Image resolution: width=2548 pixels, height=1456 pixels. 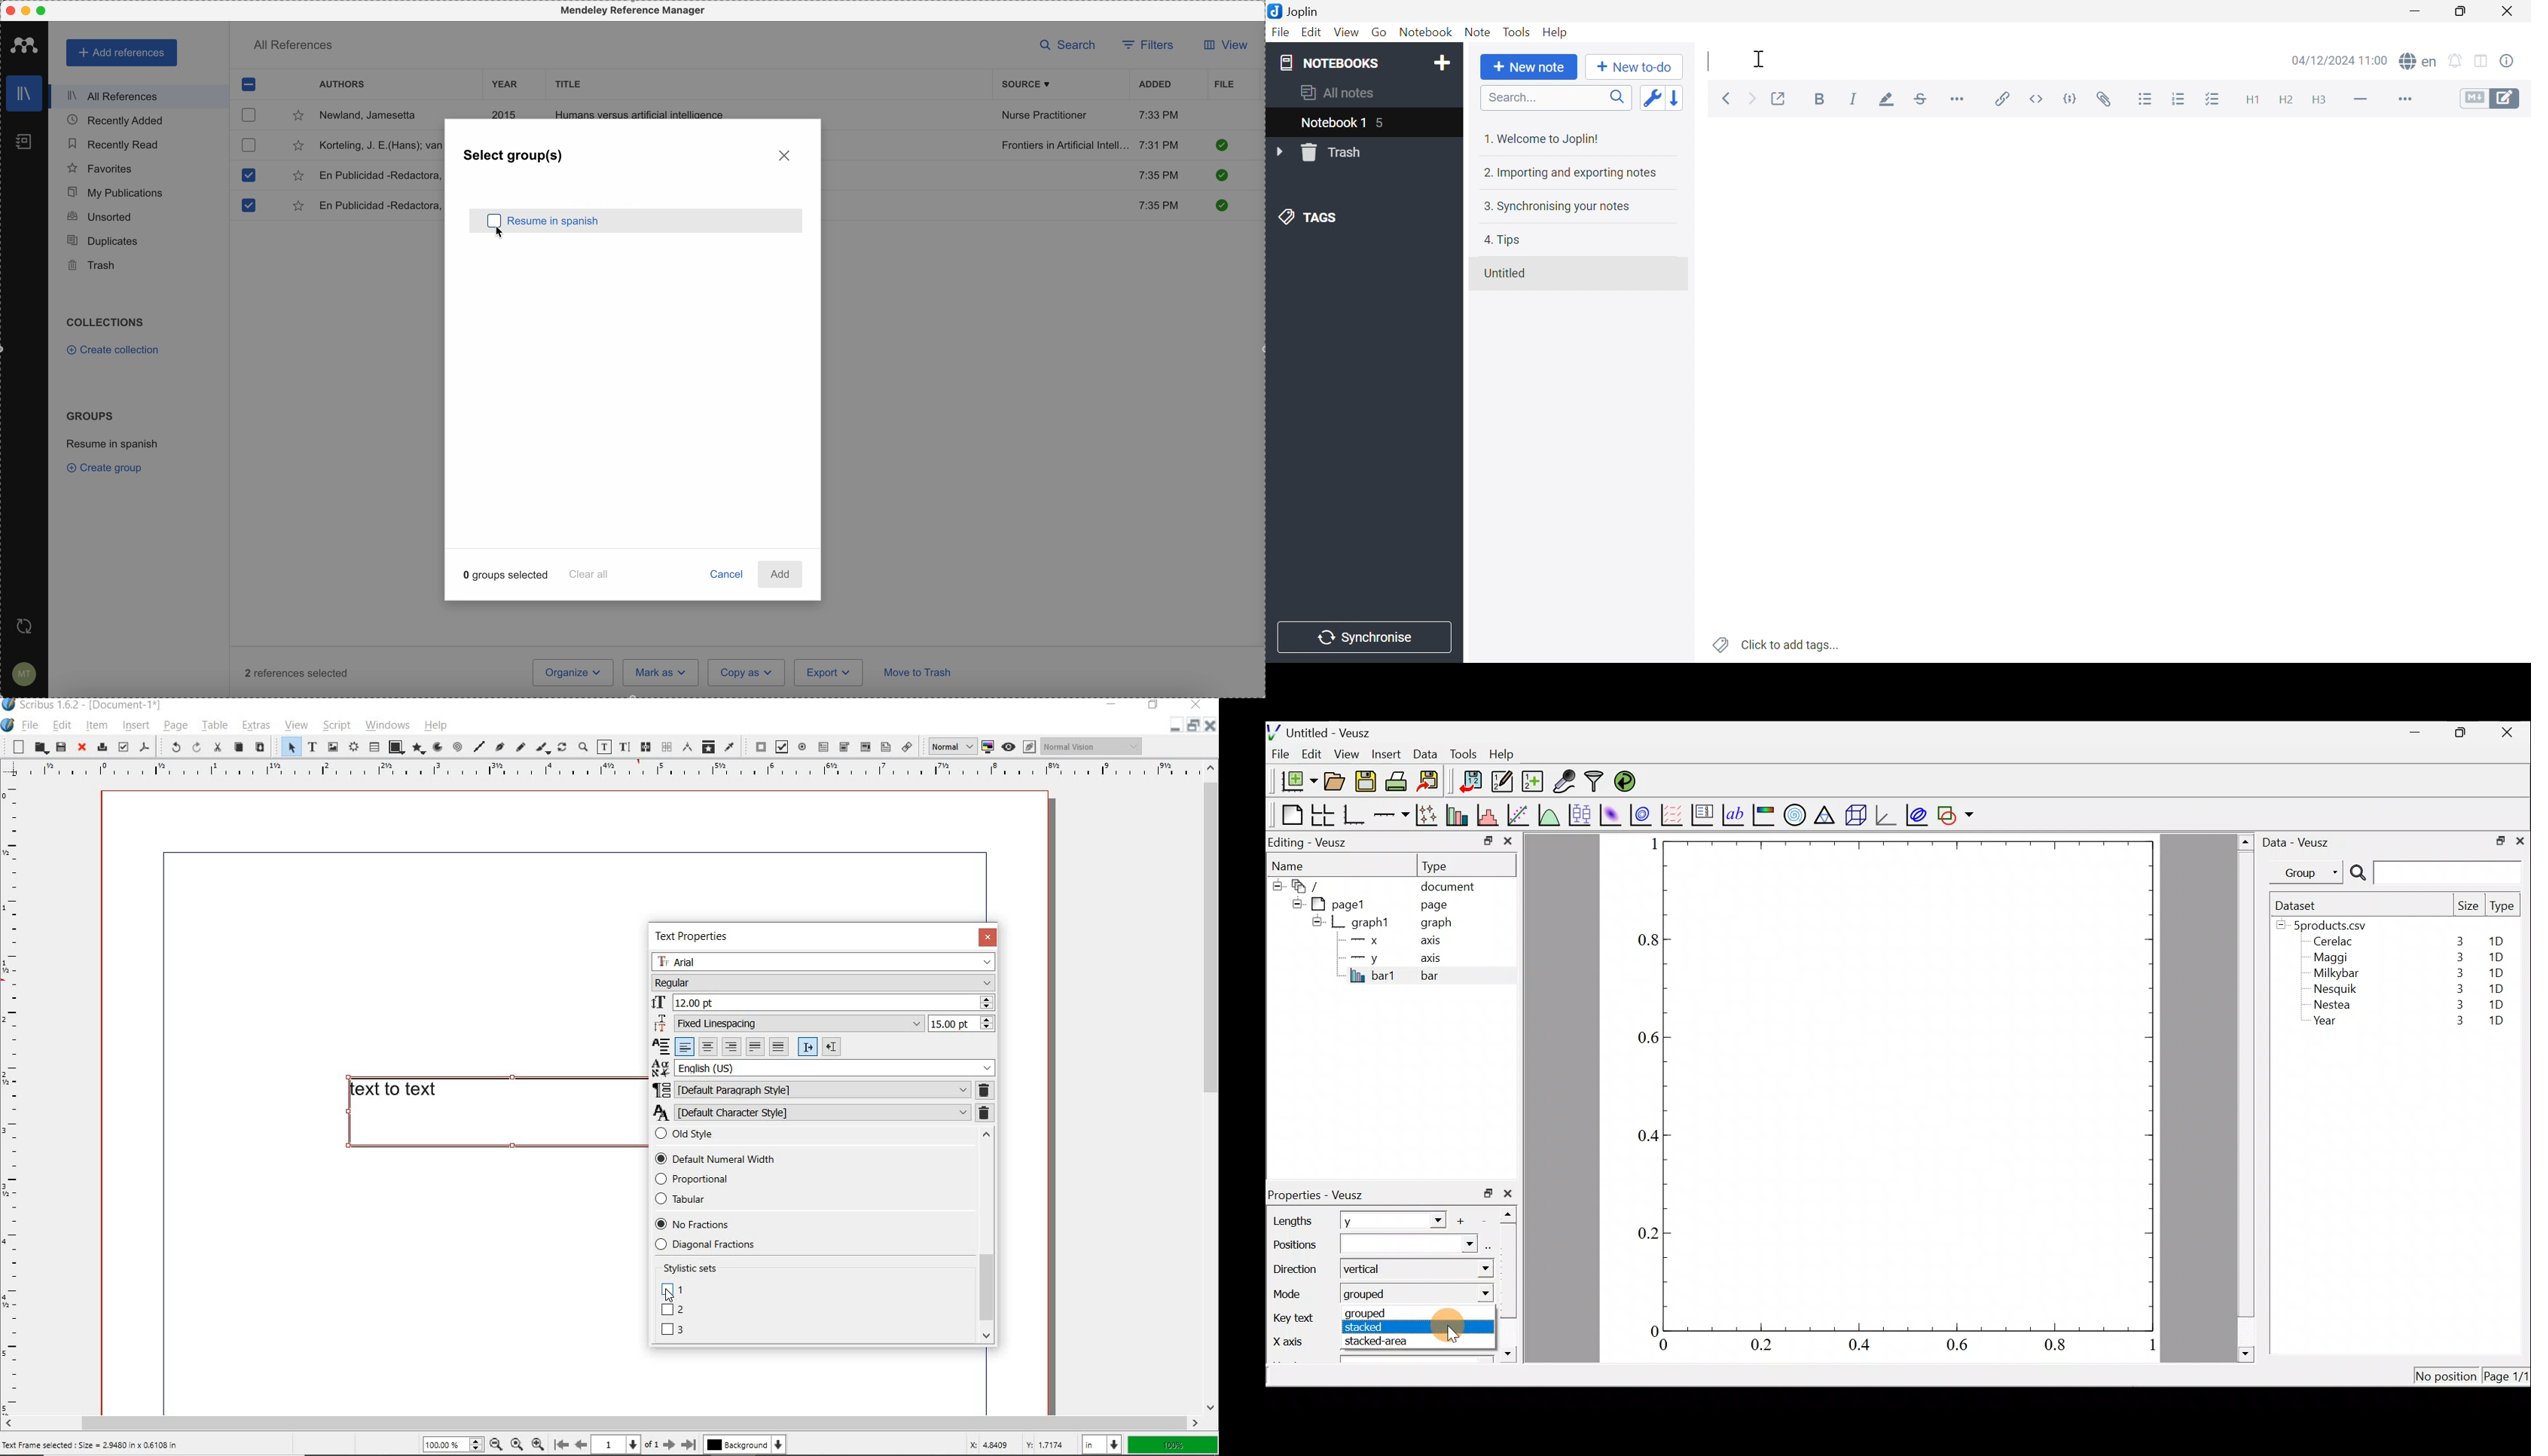 What do you see at coordinates (672, 1289) in the screenshot?
I see `UNICASE` at bounding box center [672, 1289].